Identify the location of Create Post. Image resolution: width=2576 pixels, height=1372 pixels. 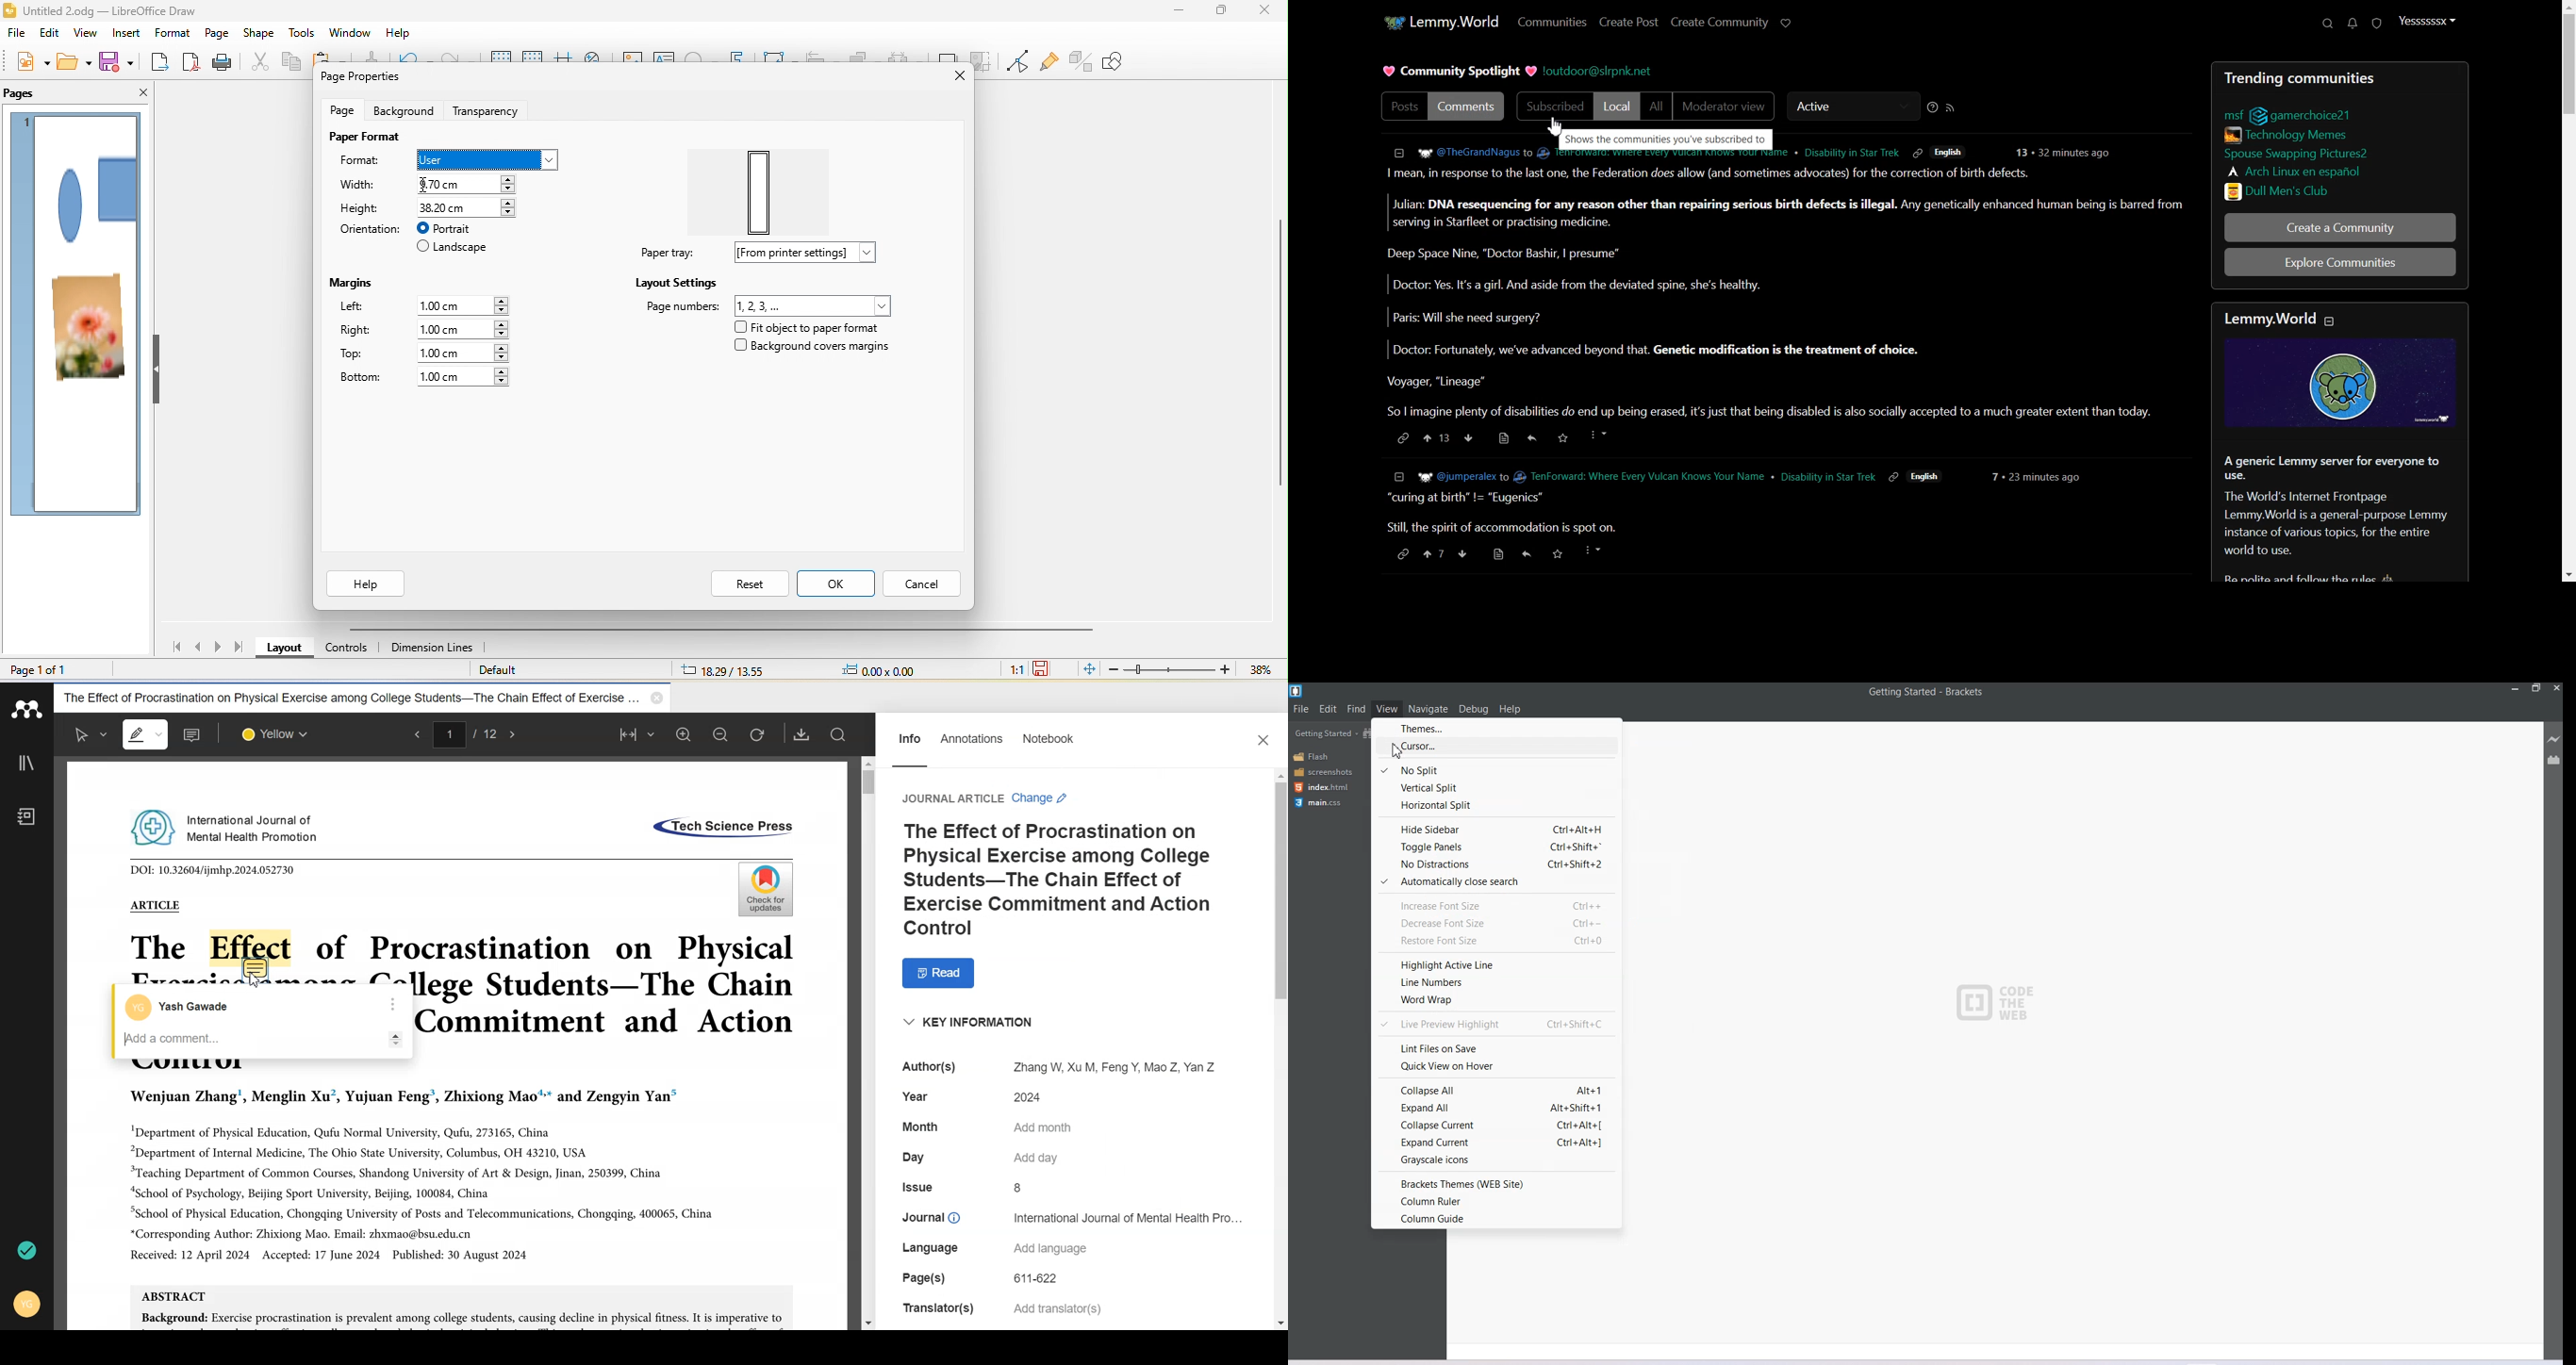
(1629, 21).